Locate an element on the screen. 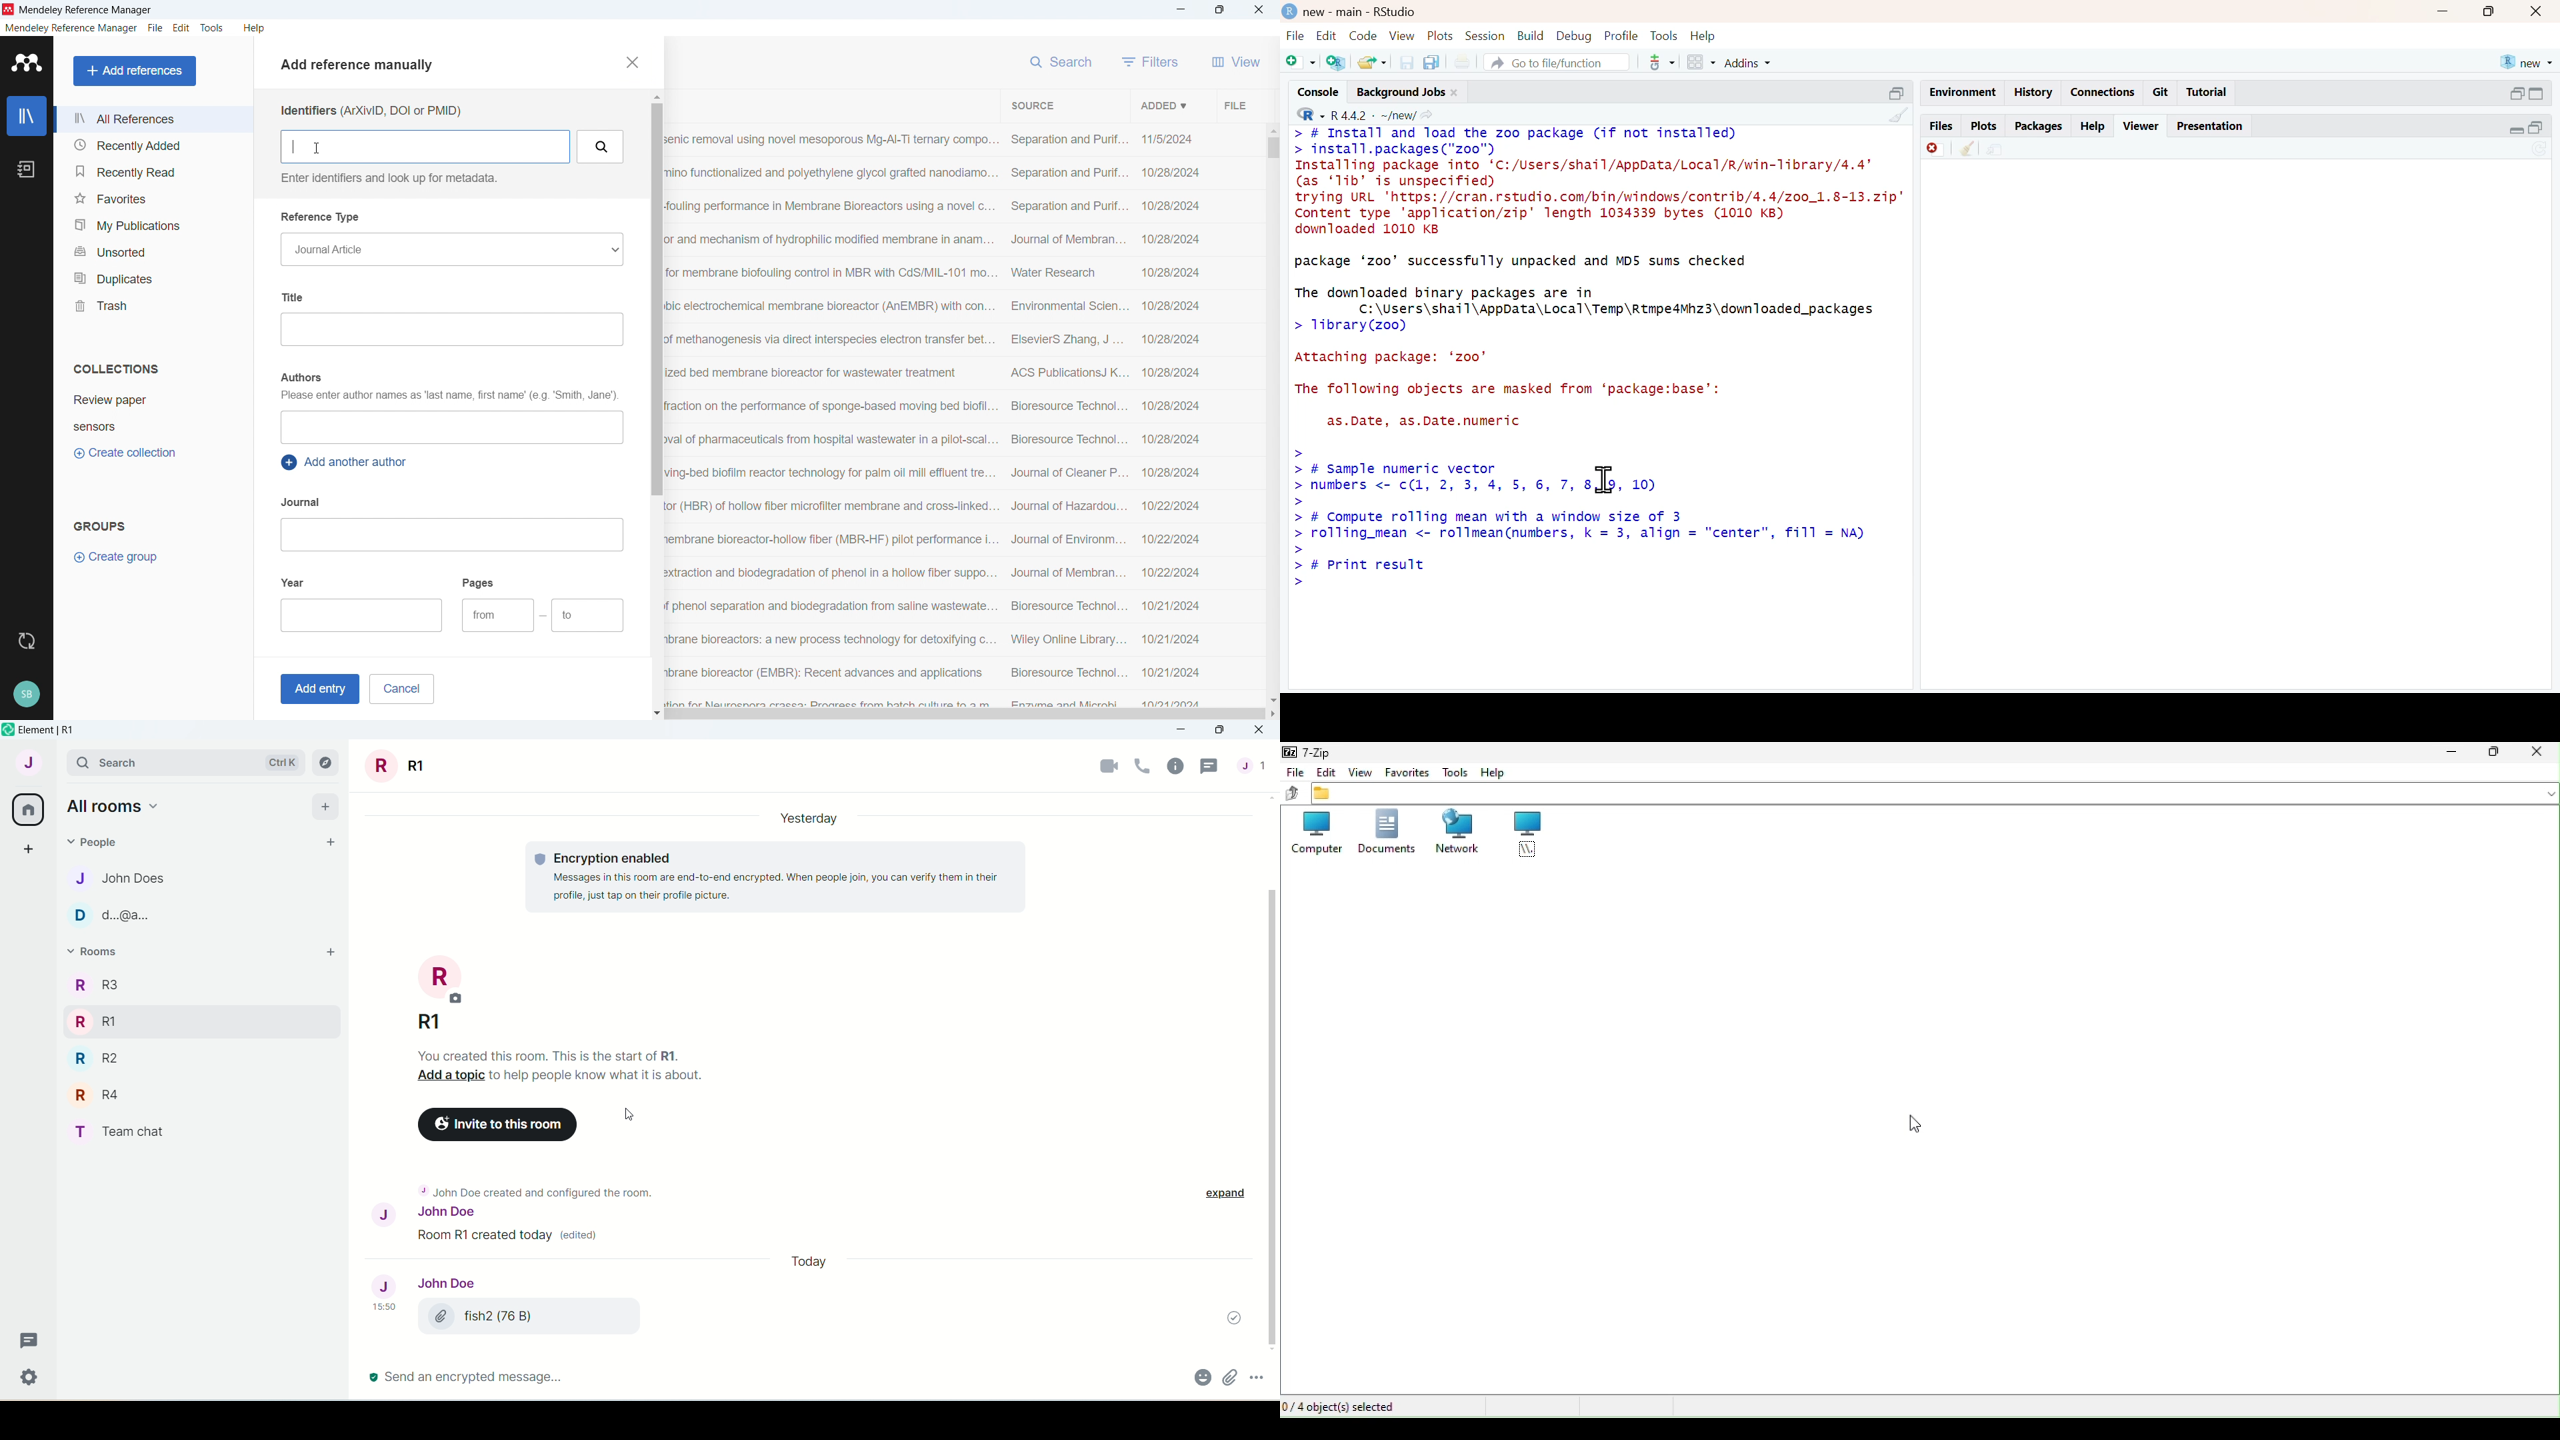 The height and width of the screenshot is (1456, 2576). Settings is located at coordinates (33, 1381).